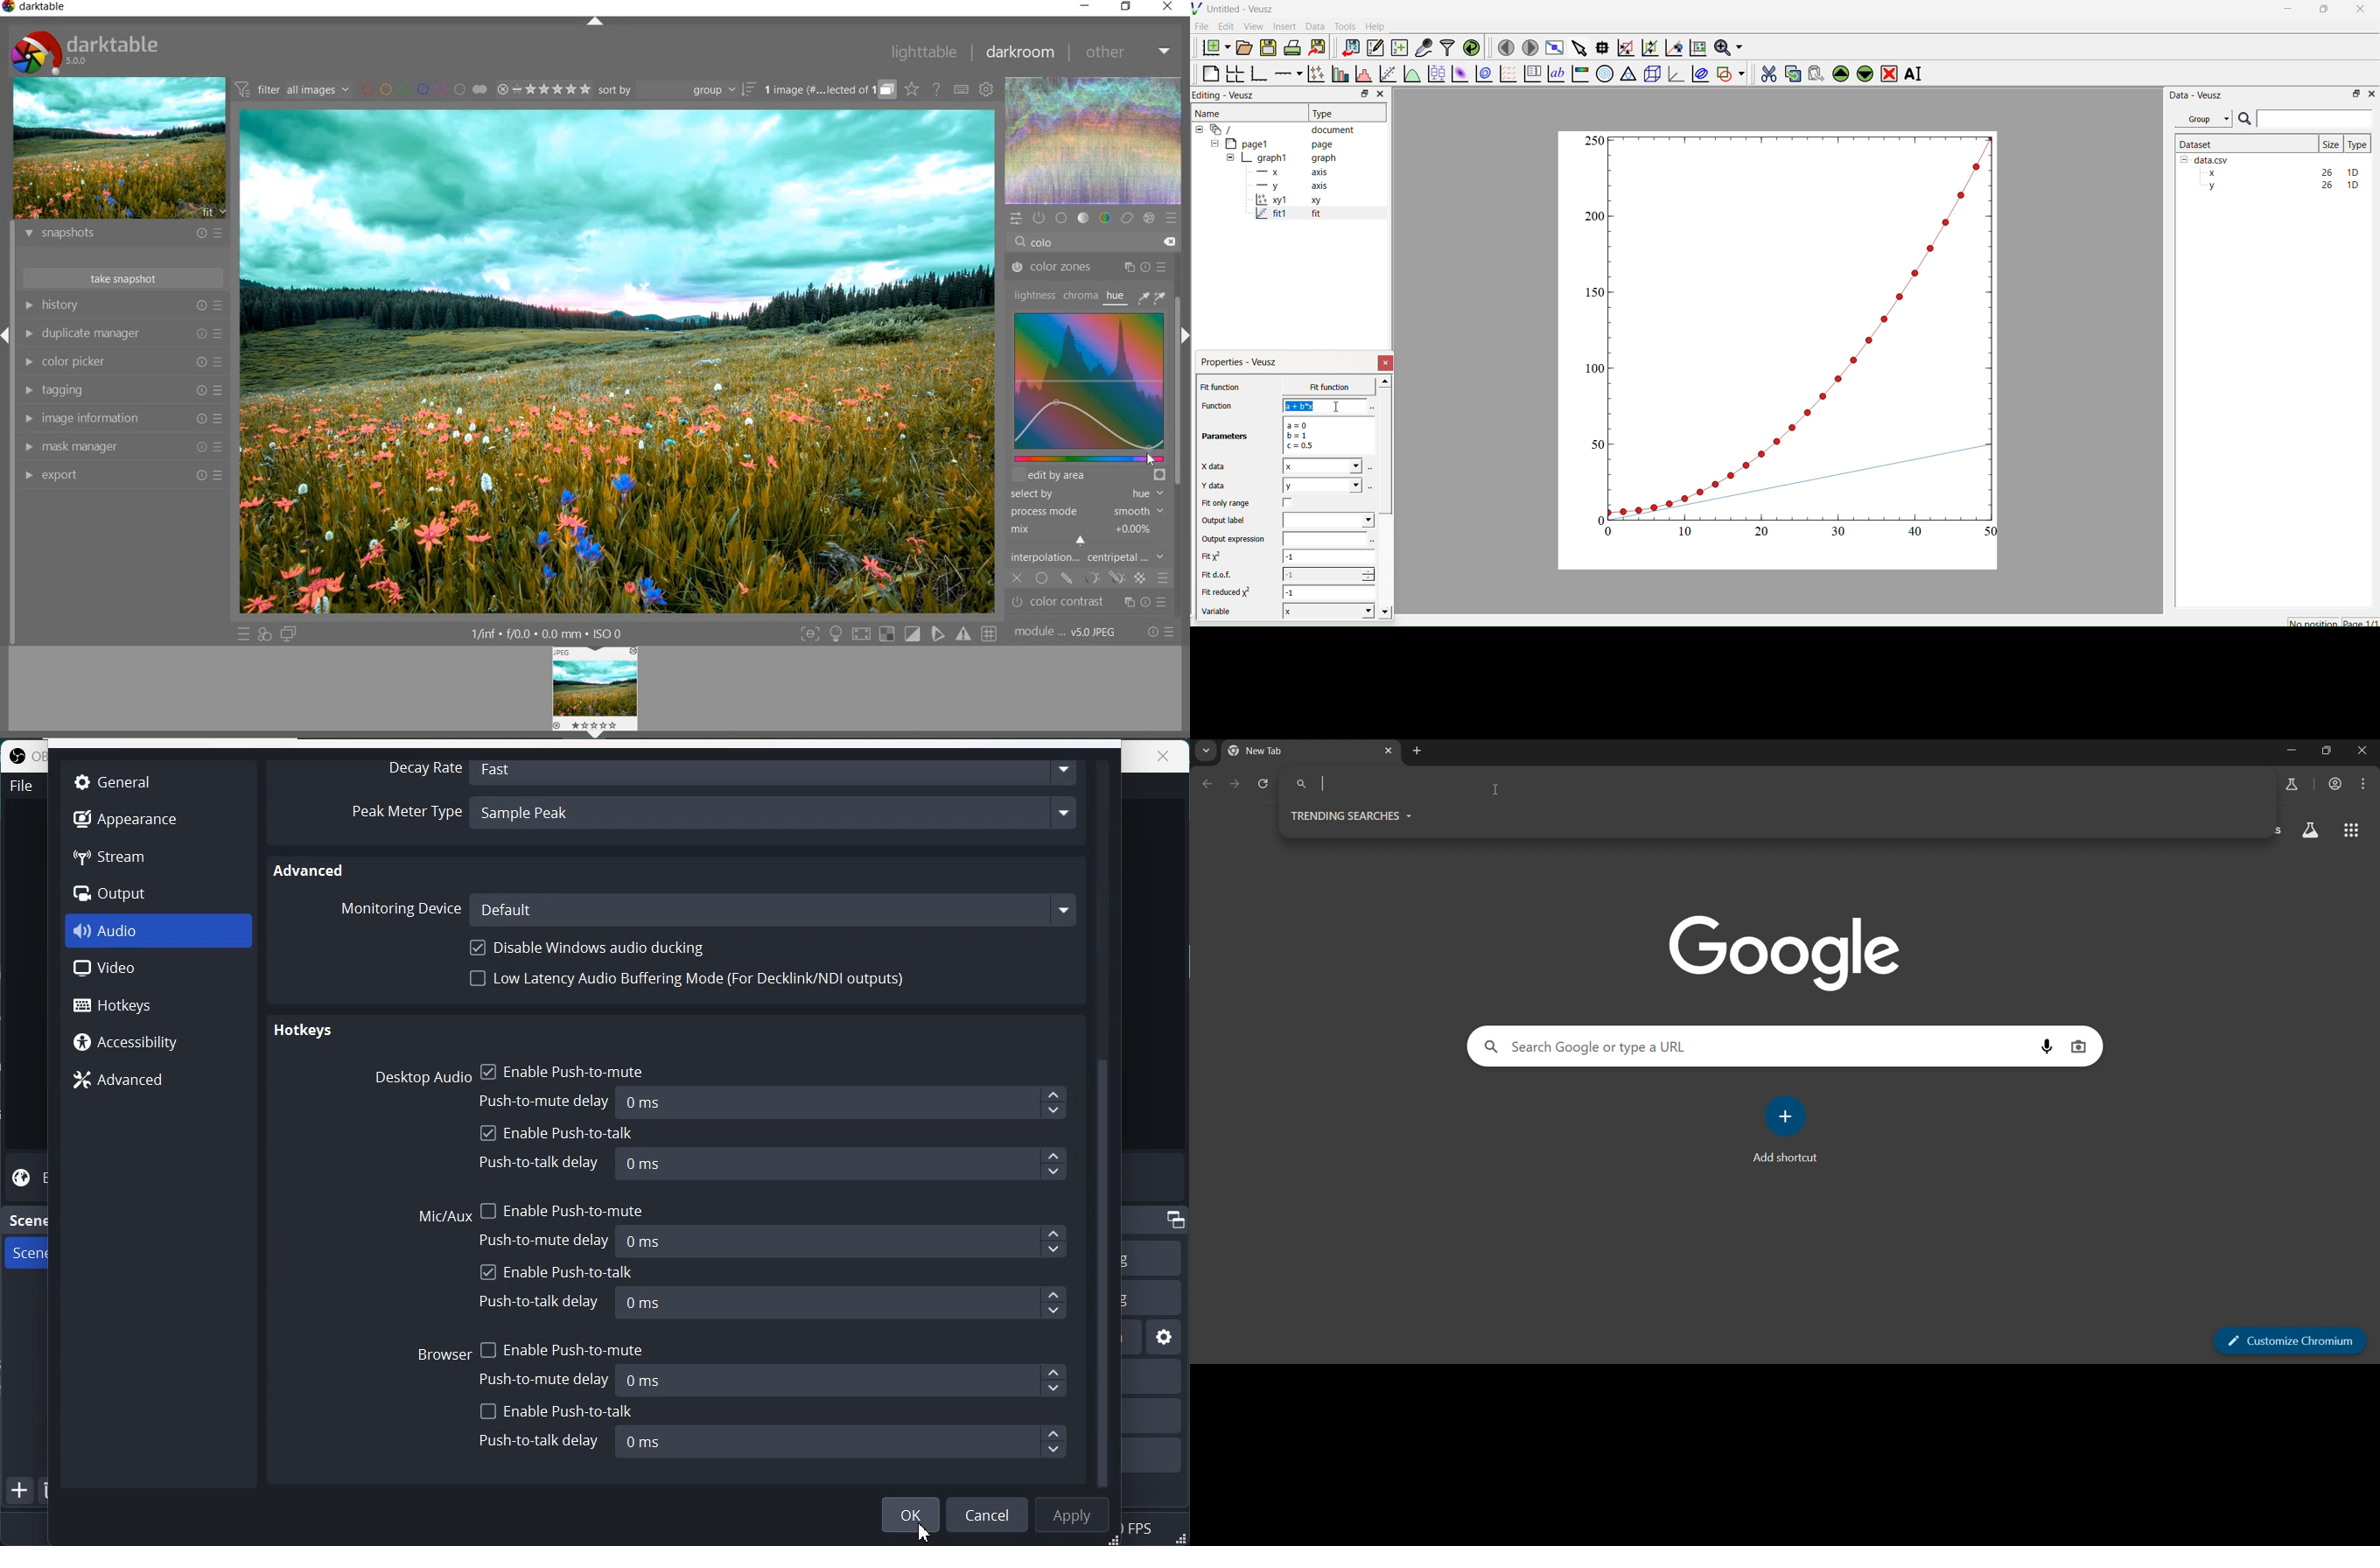  What do you see at coordinates (2288, 12) in the screenshot?
I see `Minimize` at bounding box center [2288, 12].